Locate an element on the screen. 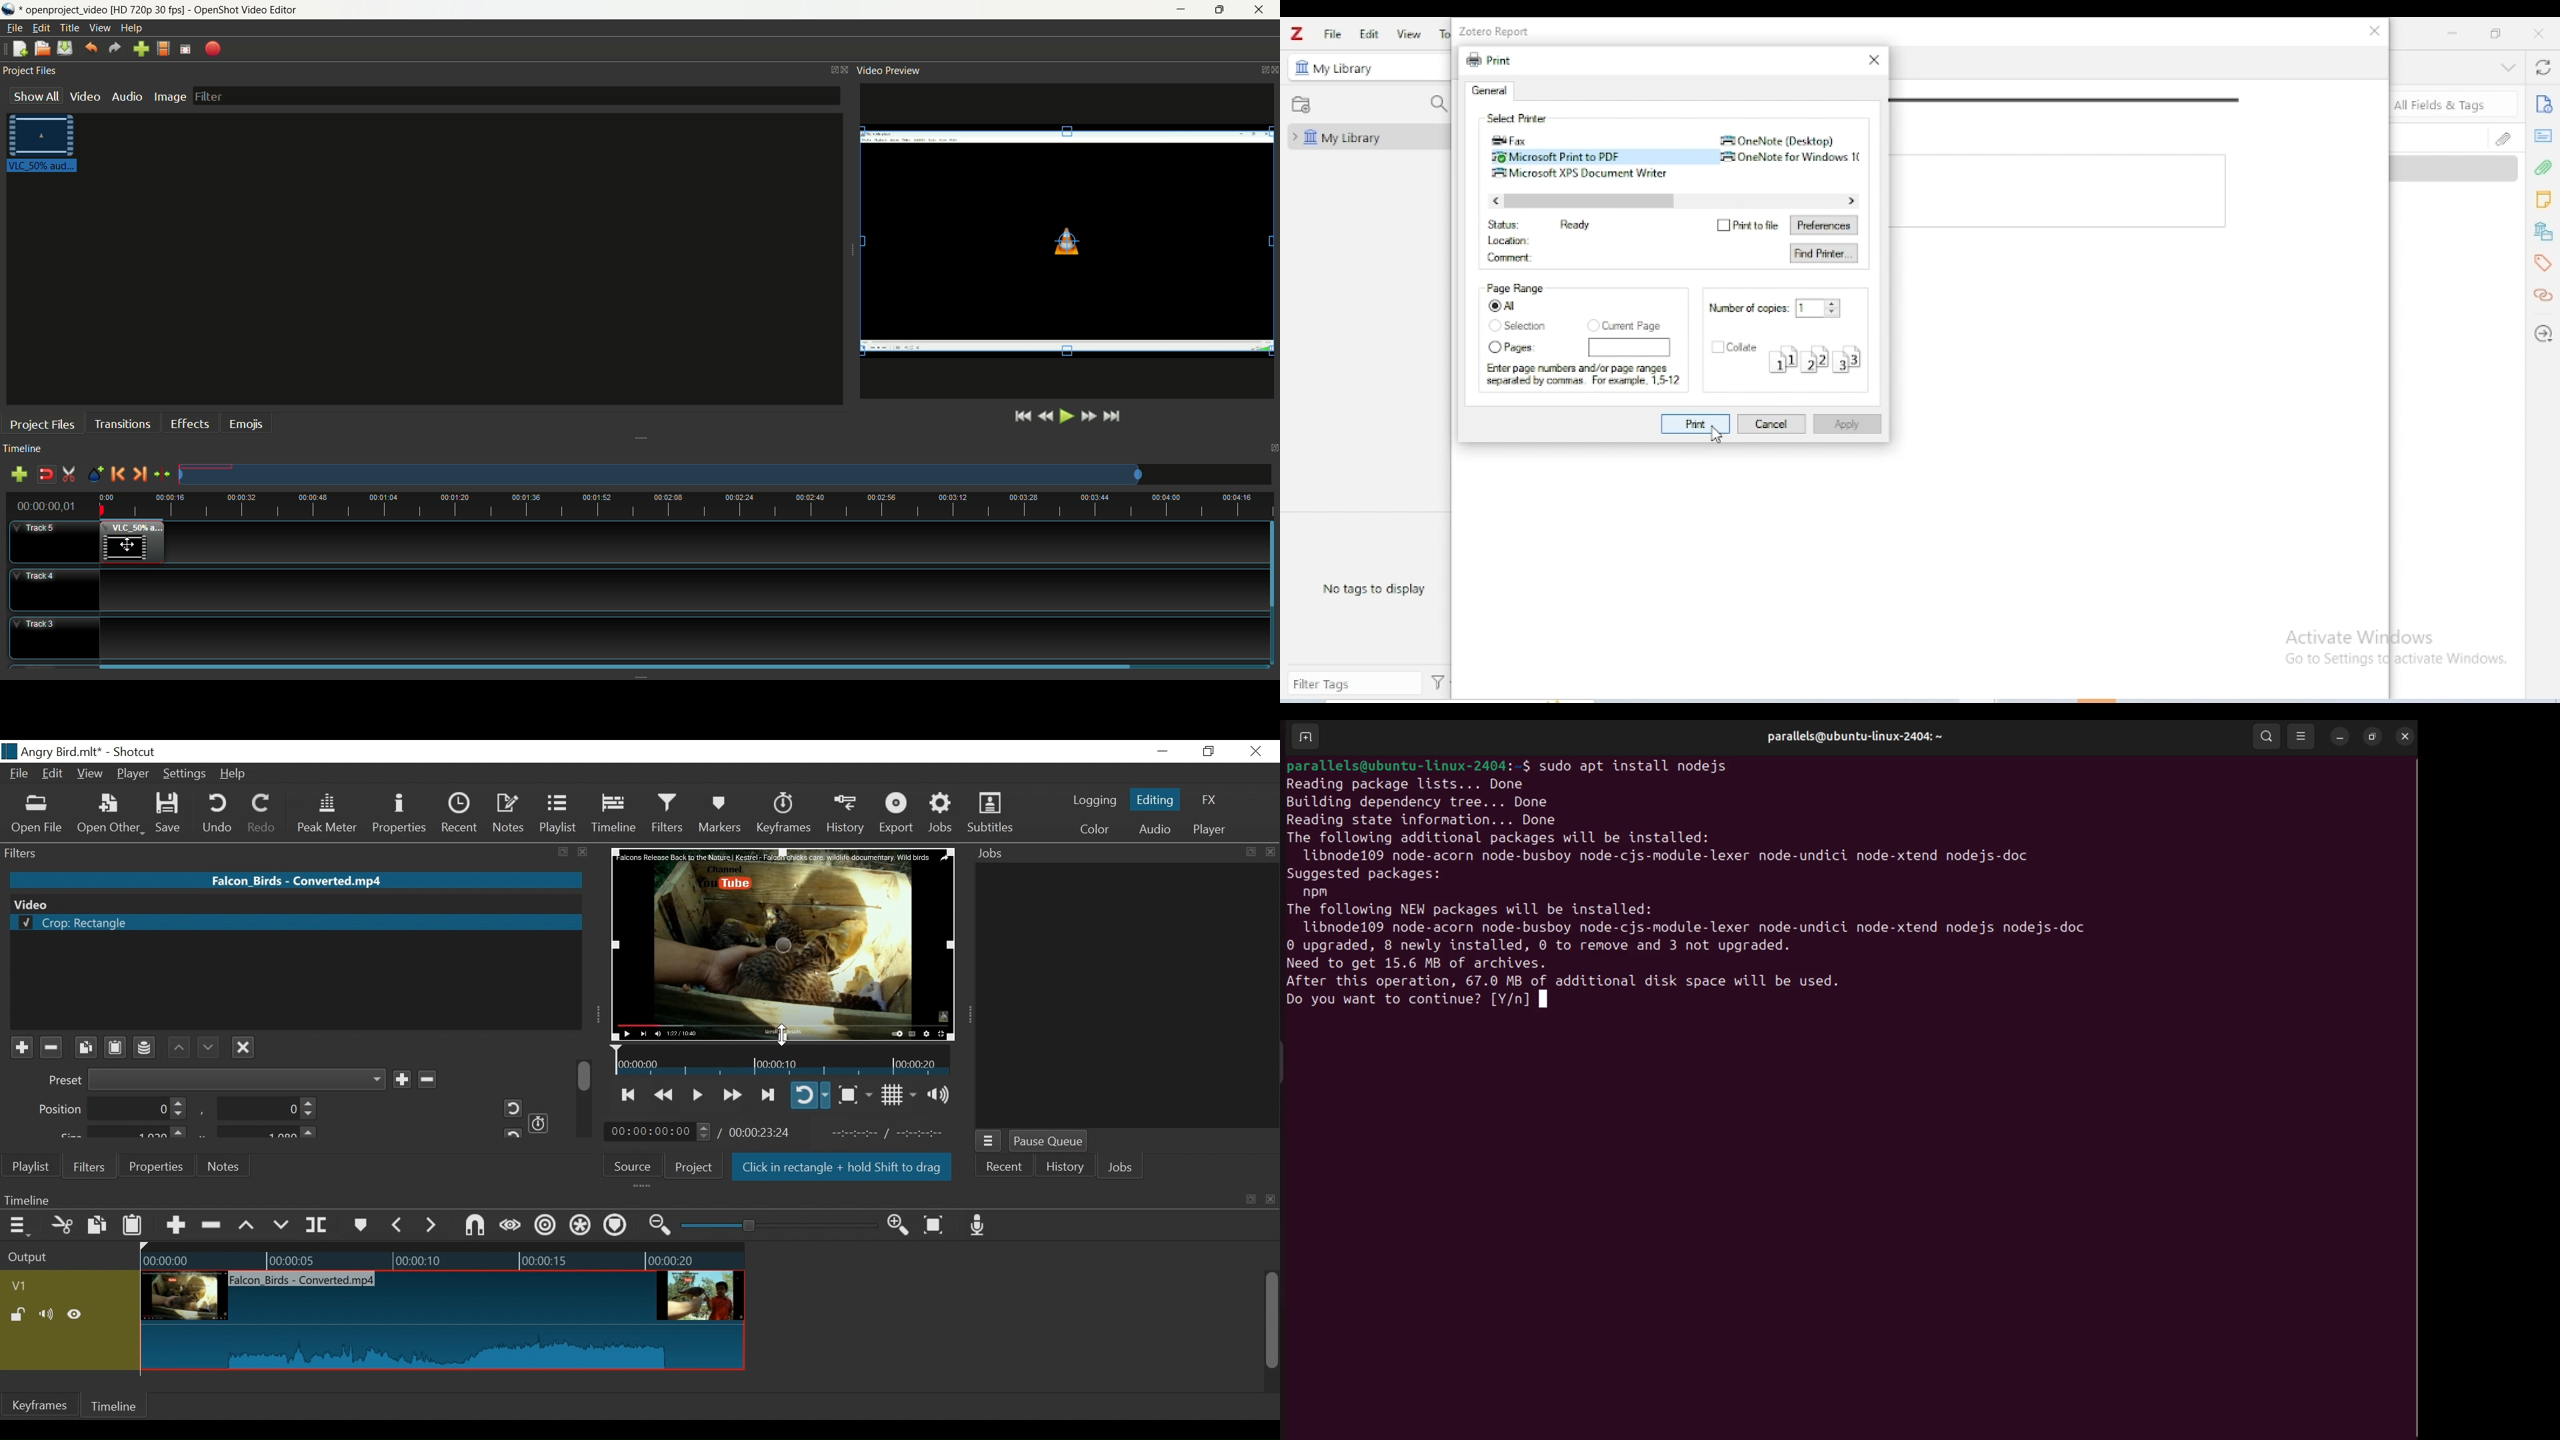 Image resolution: width=2576 pixels, height=1456 pixels. center the timeline on the playhead is located at coordinates (162, 475).